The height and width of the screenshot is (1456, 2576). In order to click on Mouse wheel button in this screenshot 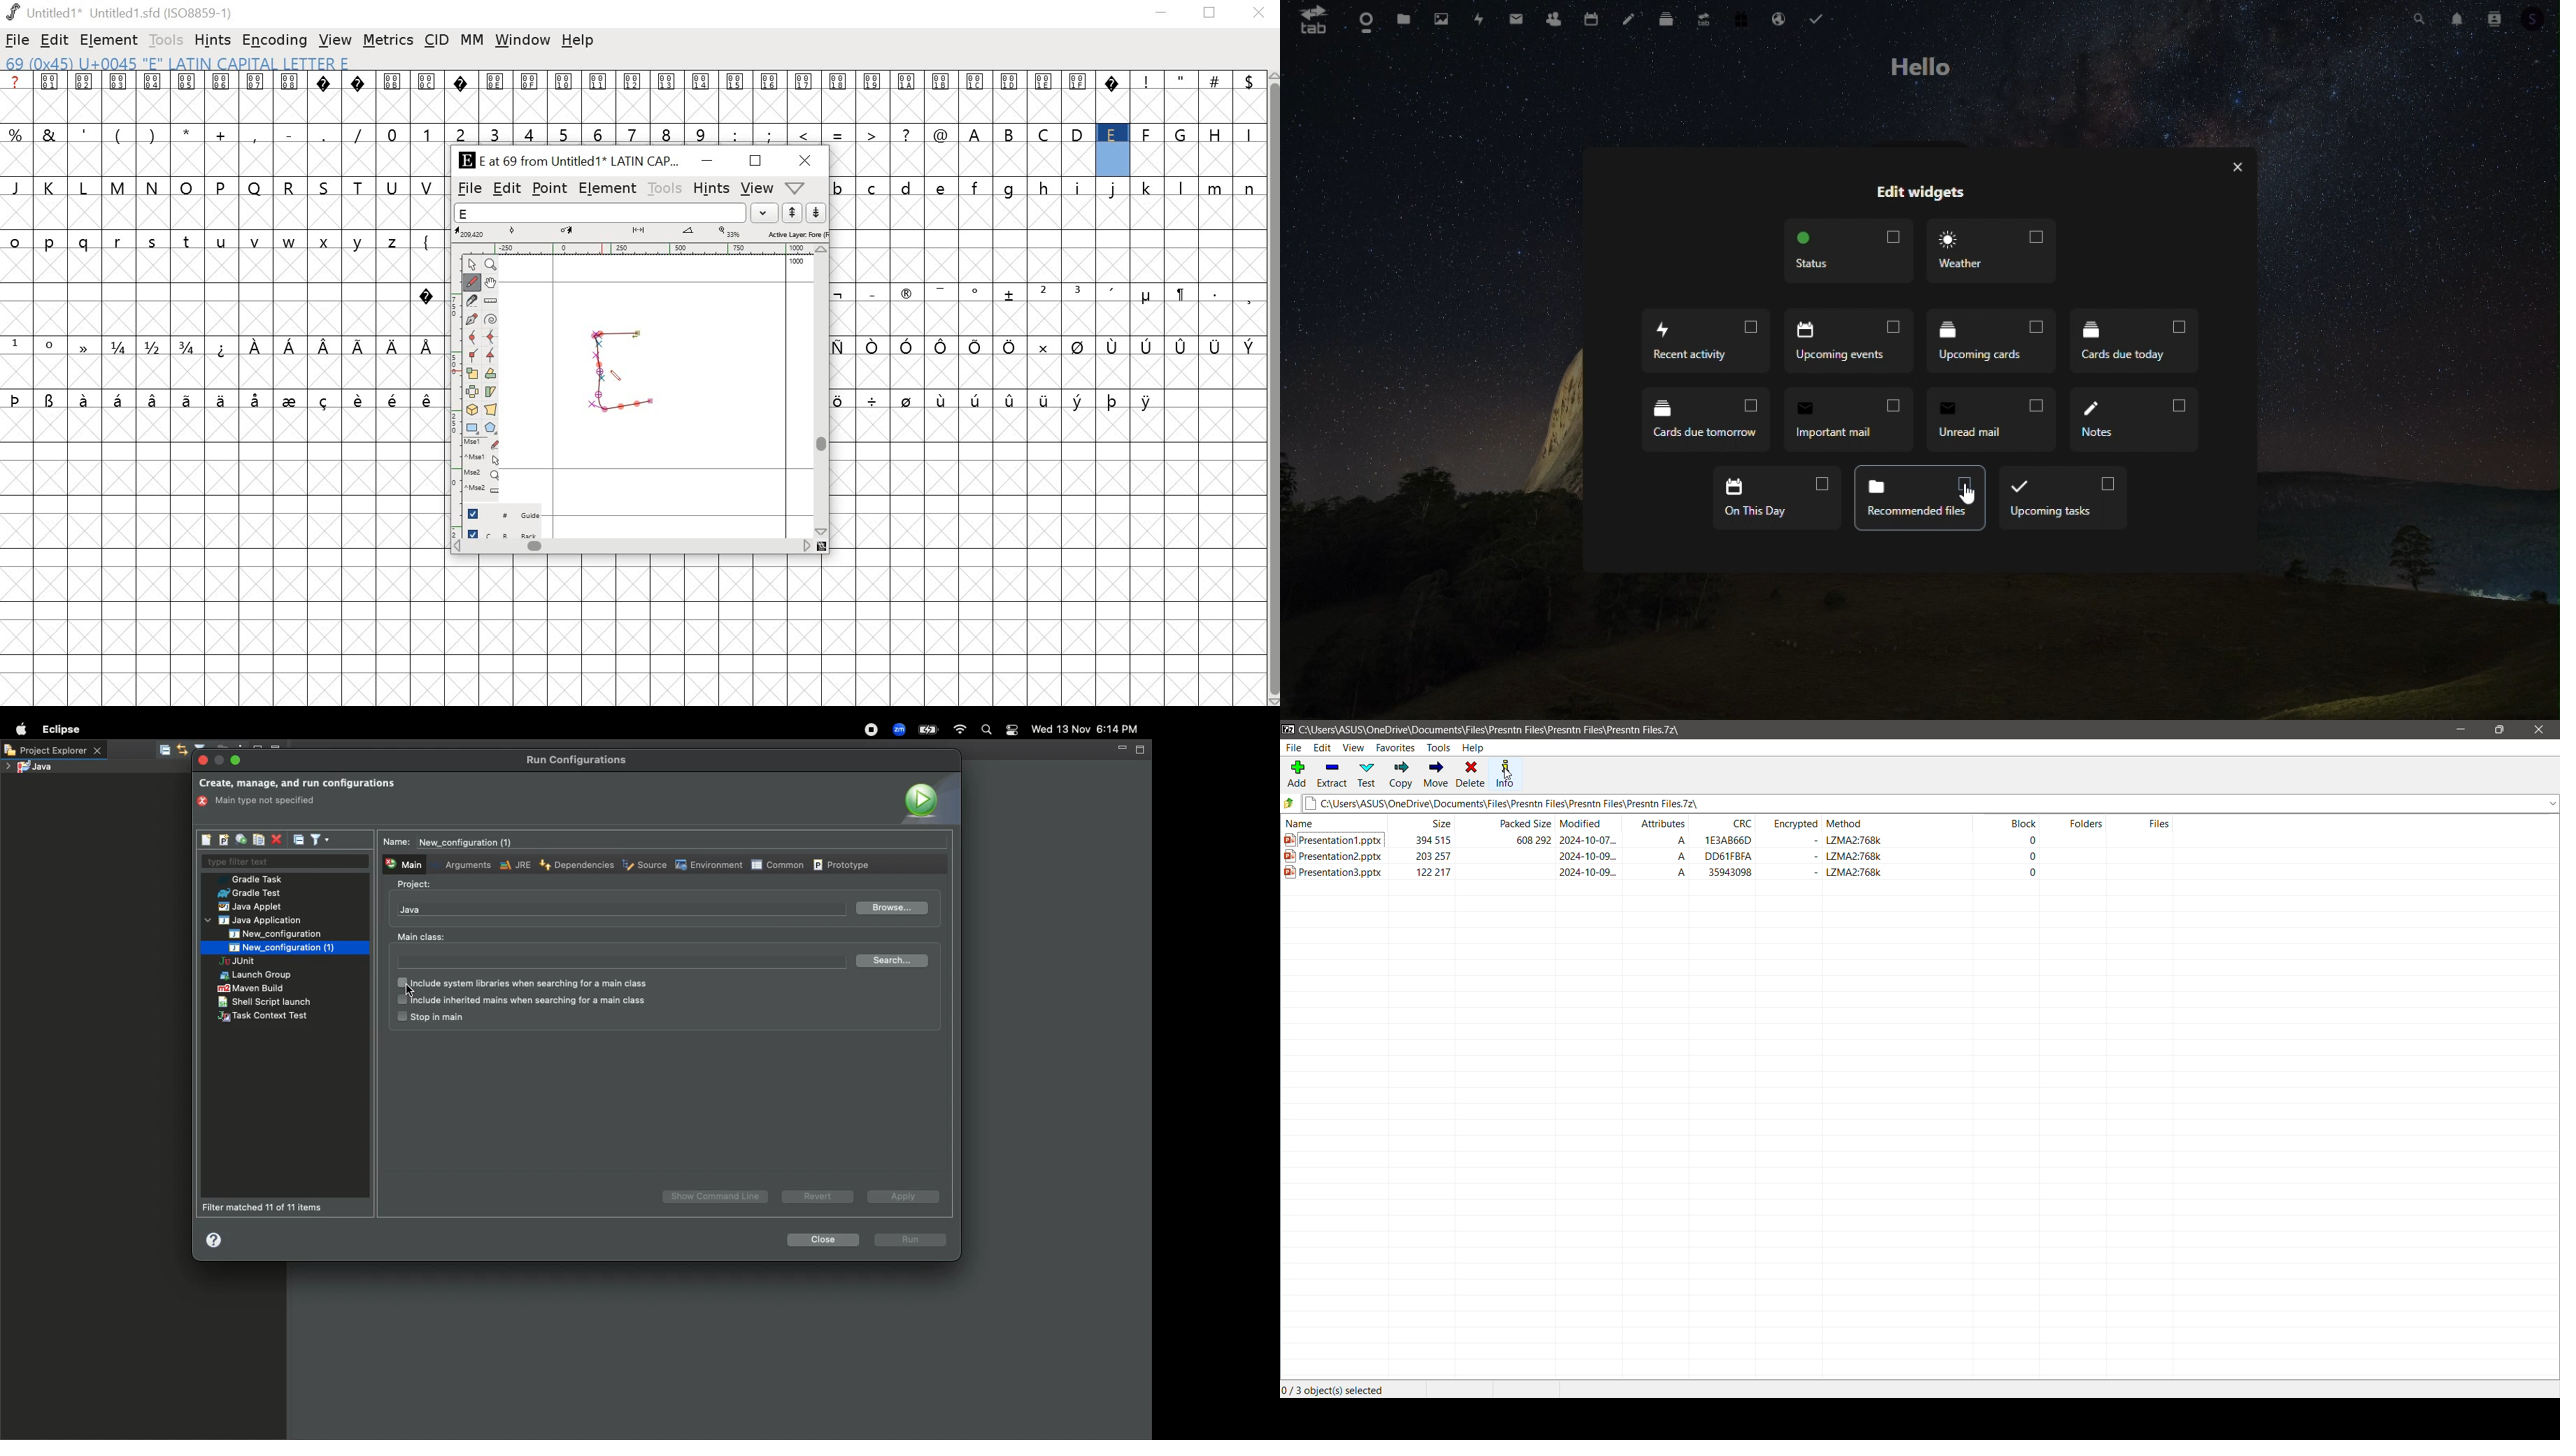, I will do `click(481, 475)`.